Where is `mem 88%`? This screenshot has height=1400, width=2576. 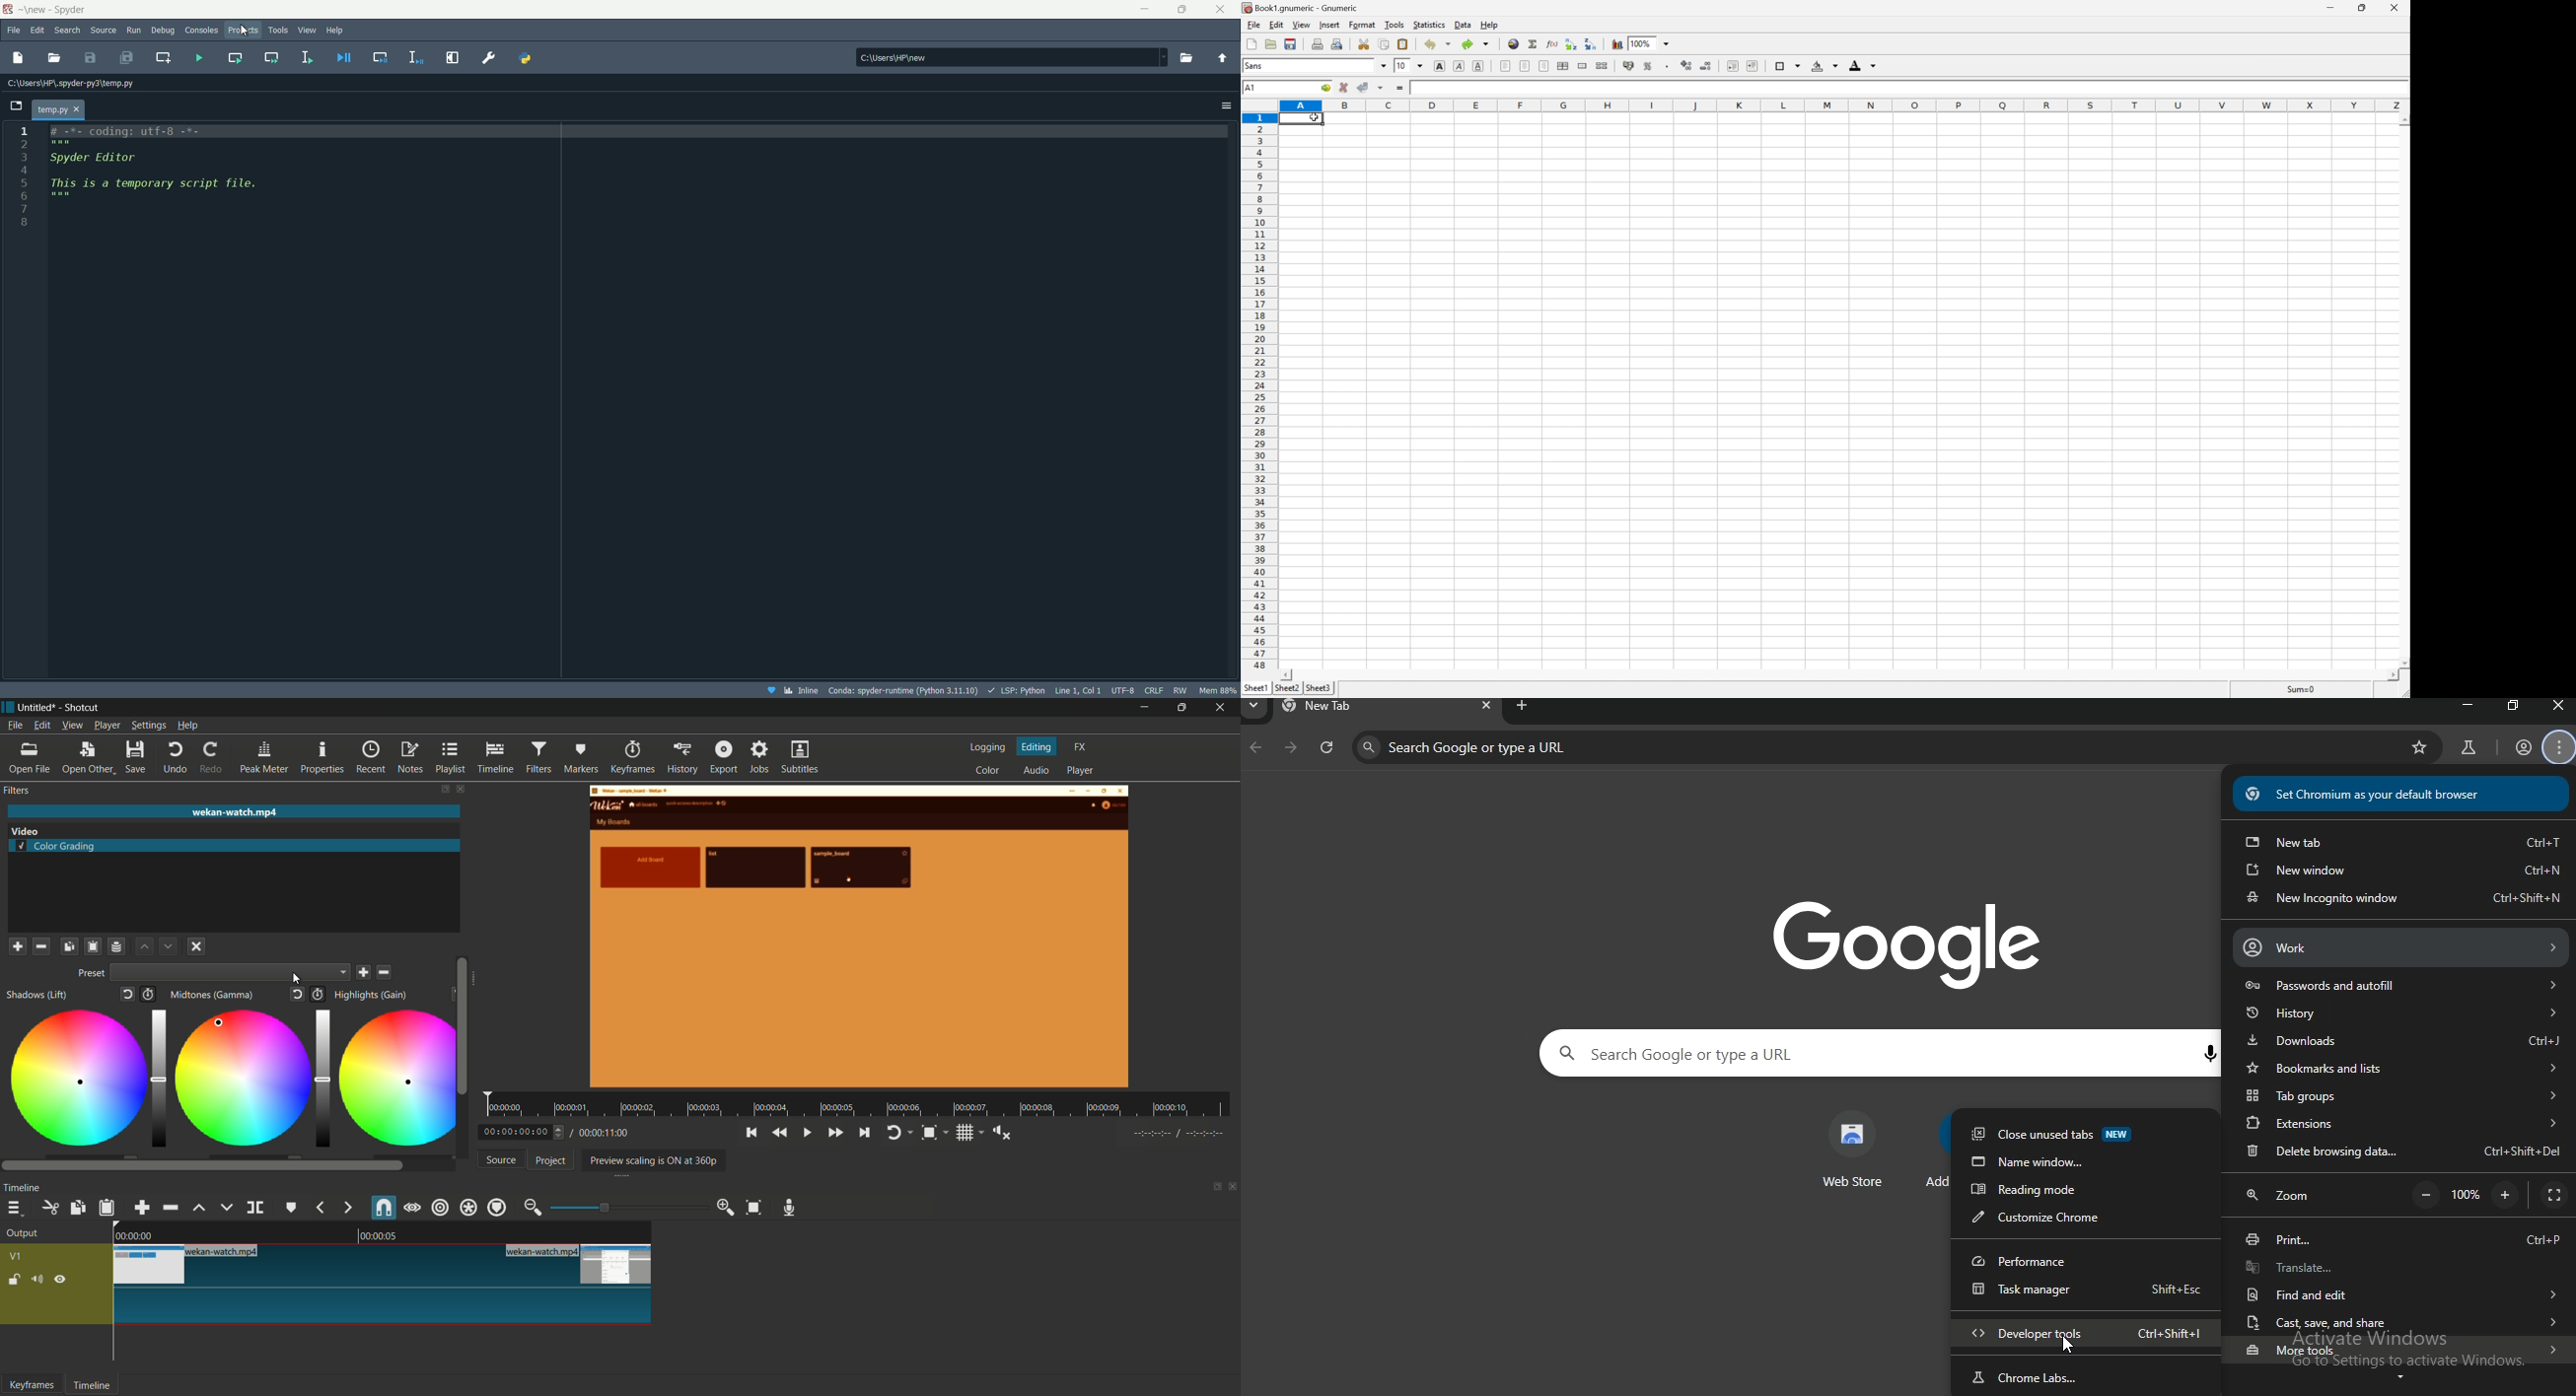 mem 88% is located at coordinates (1220, 690).